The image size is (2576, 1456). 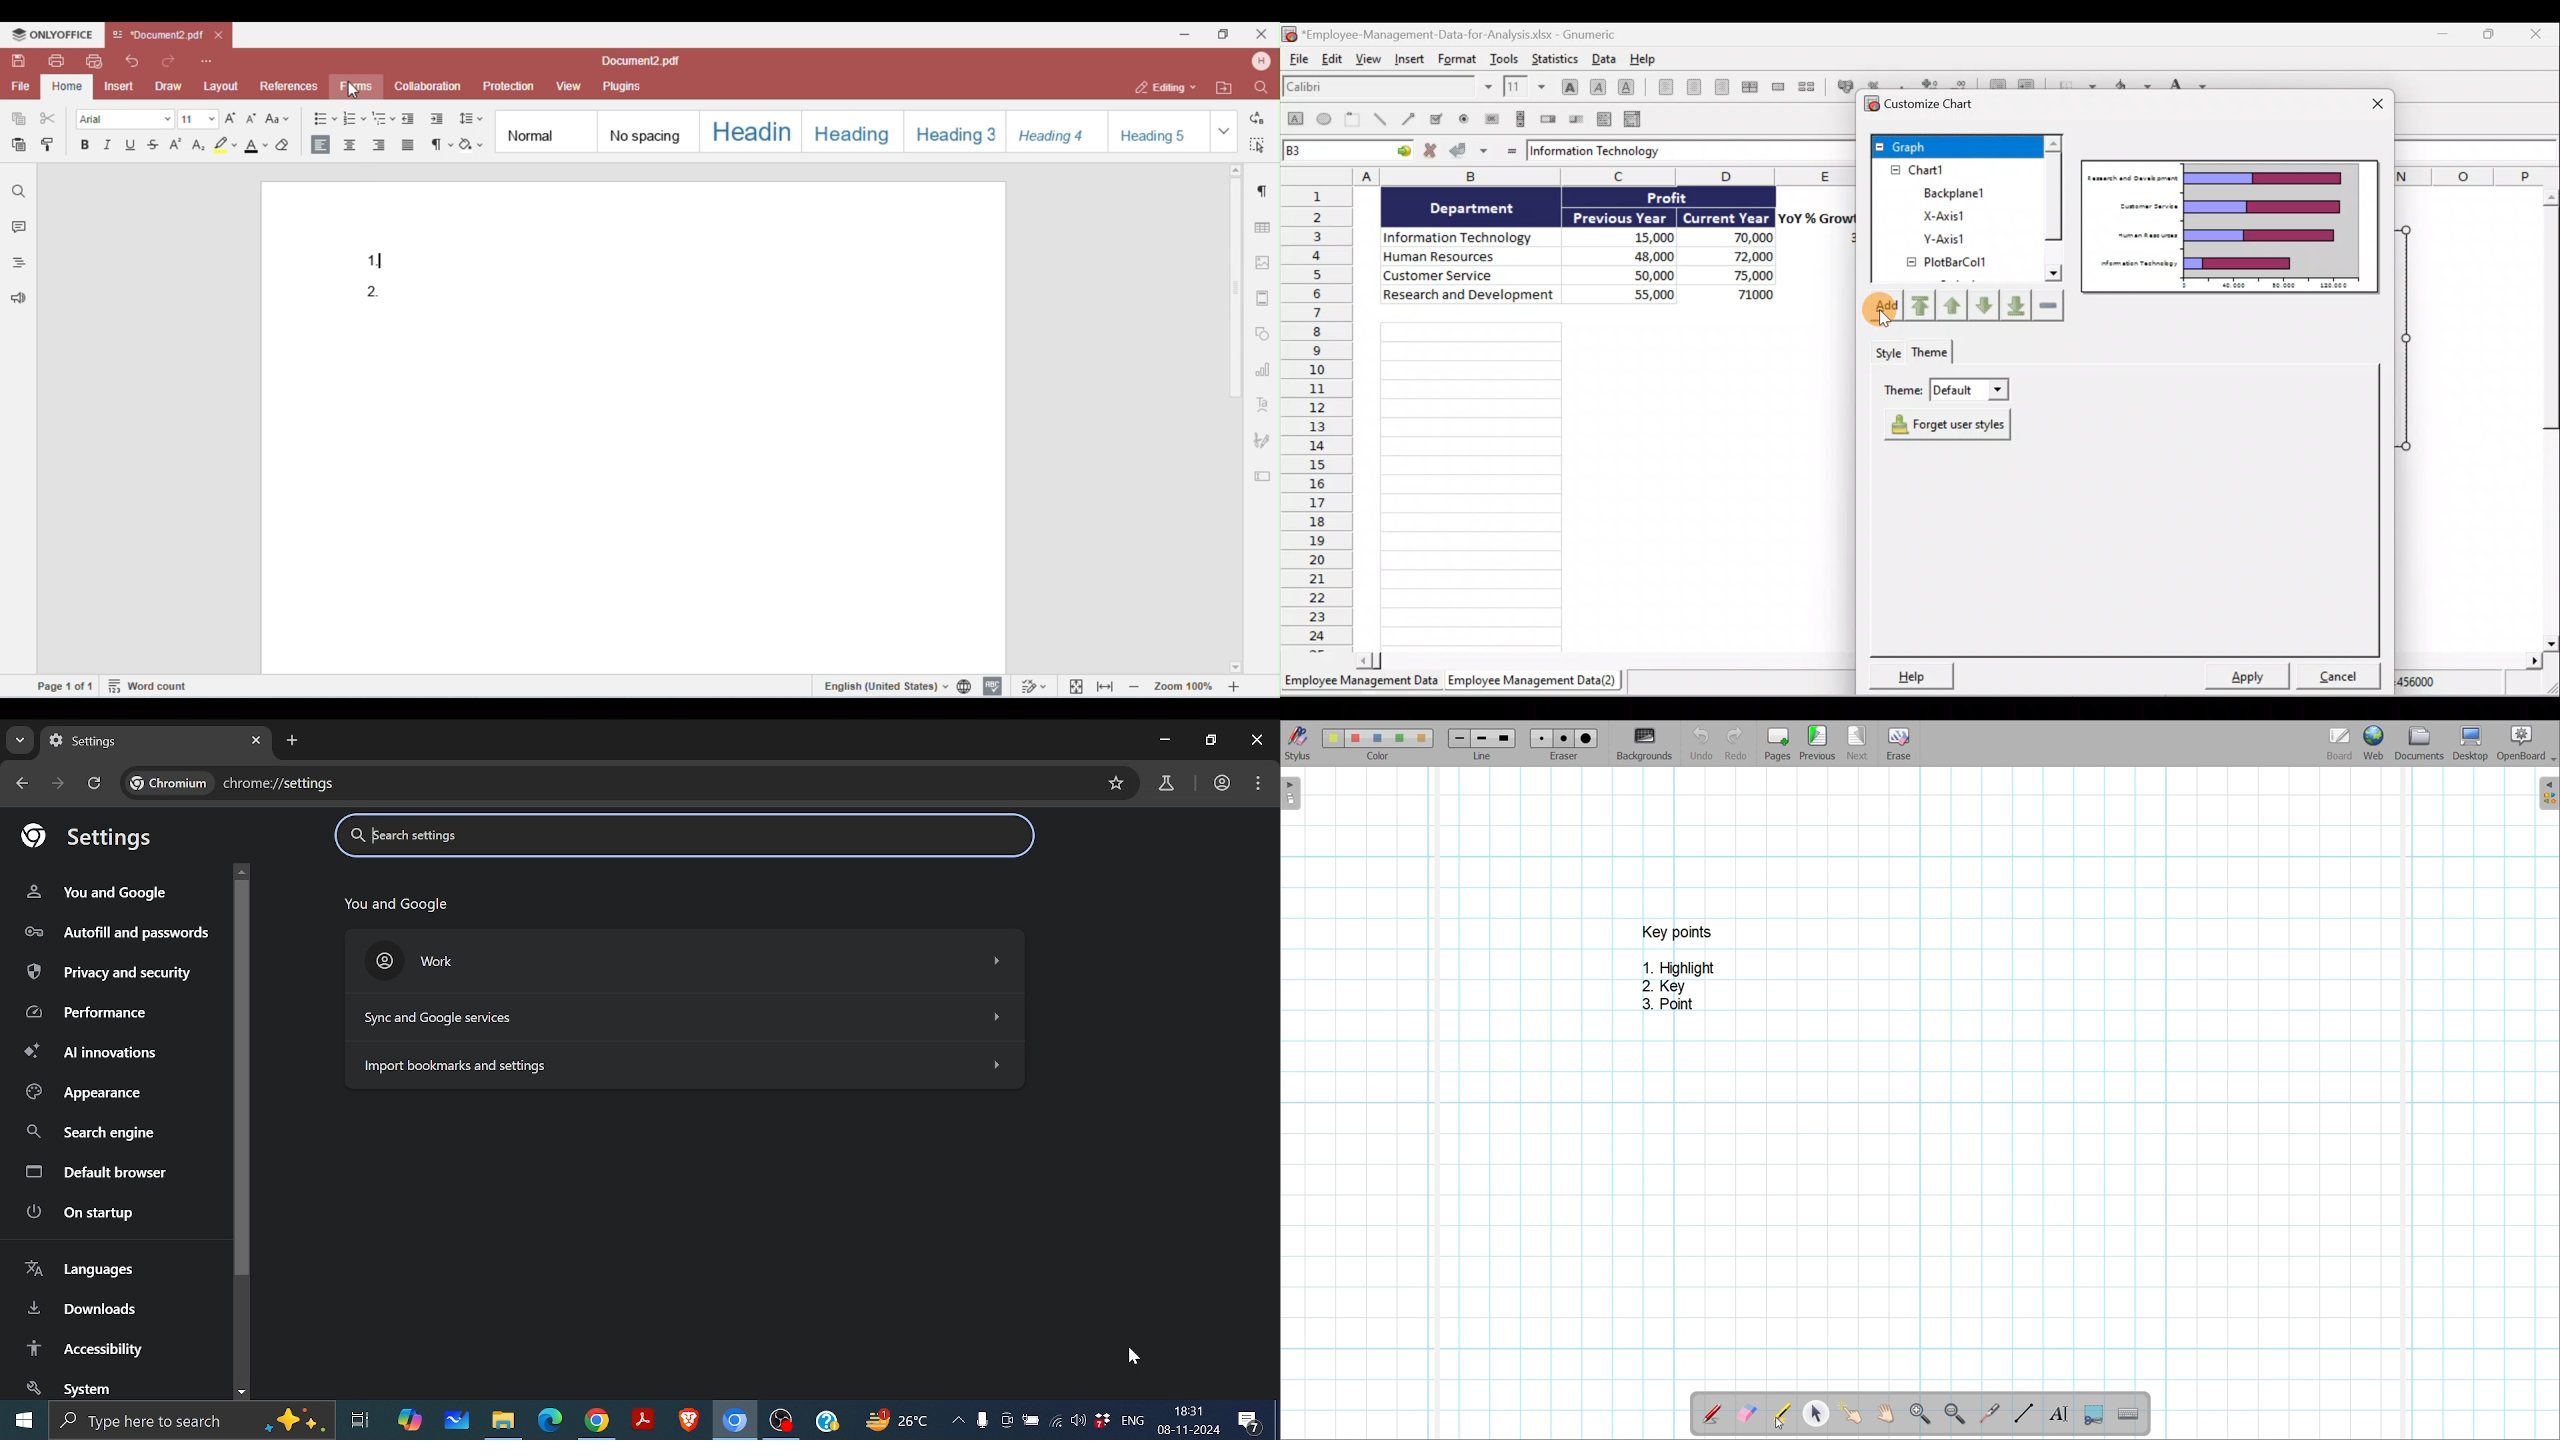 What do you see at coordinates (1931, 355) in the screenshot?
I see `Theme` at bounding box center [1931, 355].